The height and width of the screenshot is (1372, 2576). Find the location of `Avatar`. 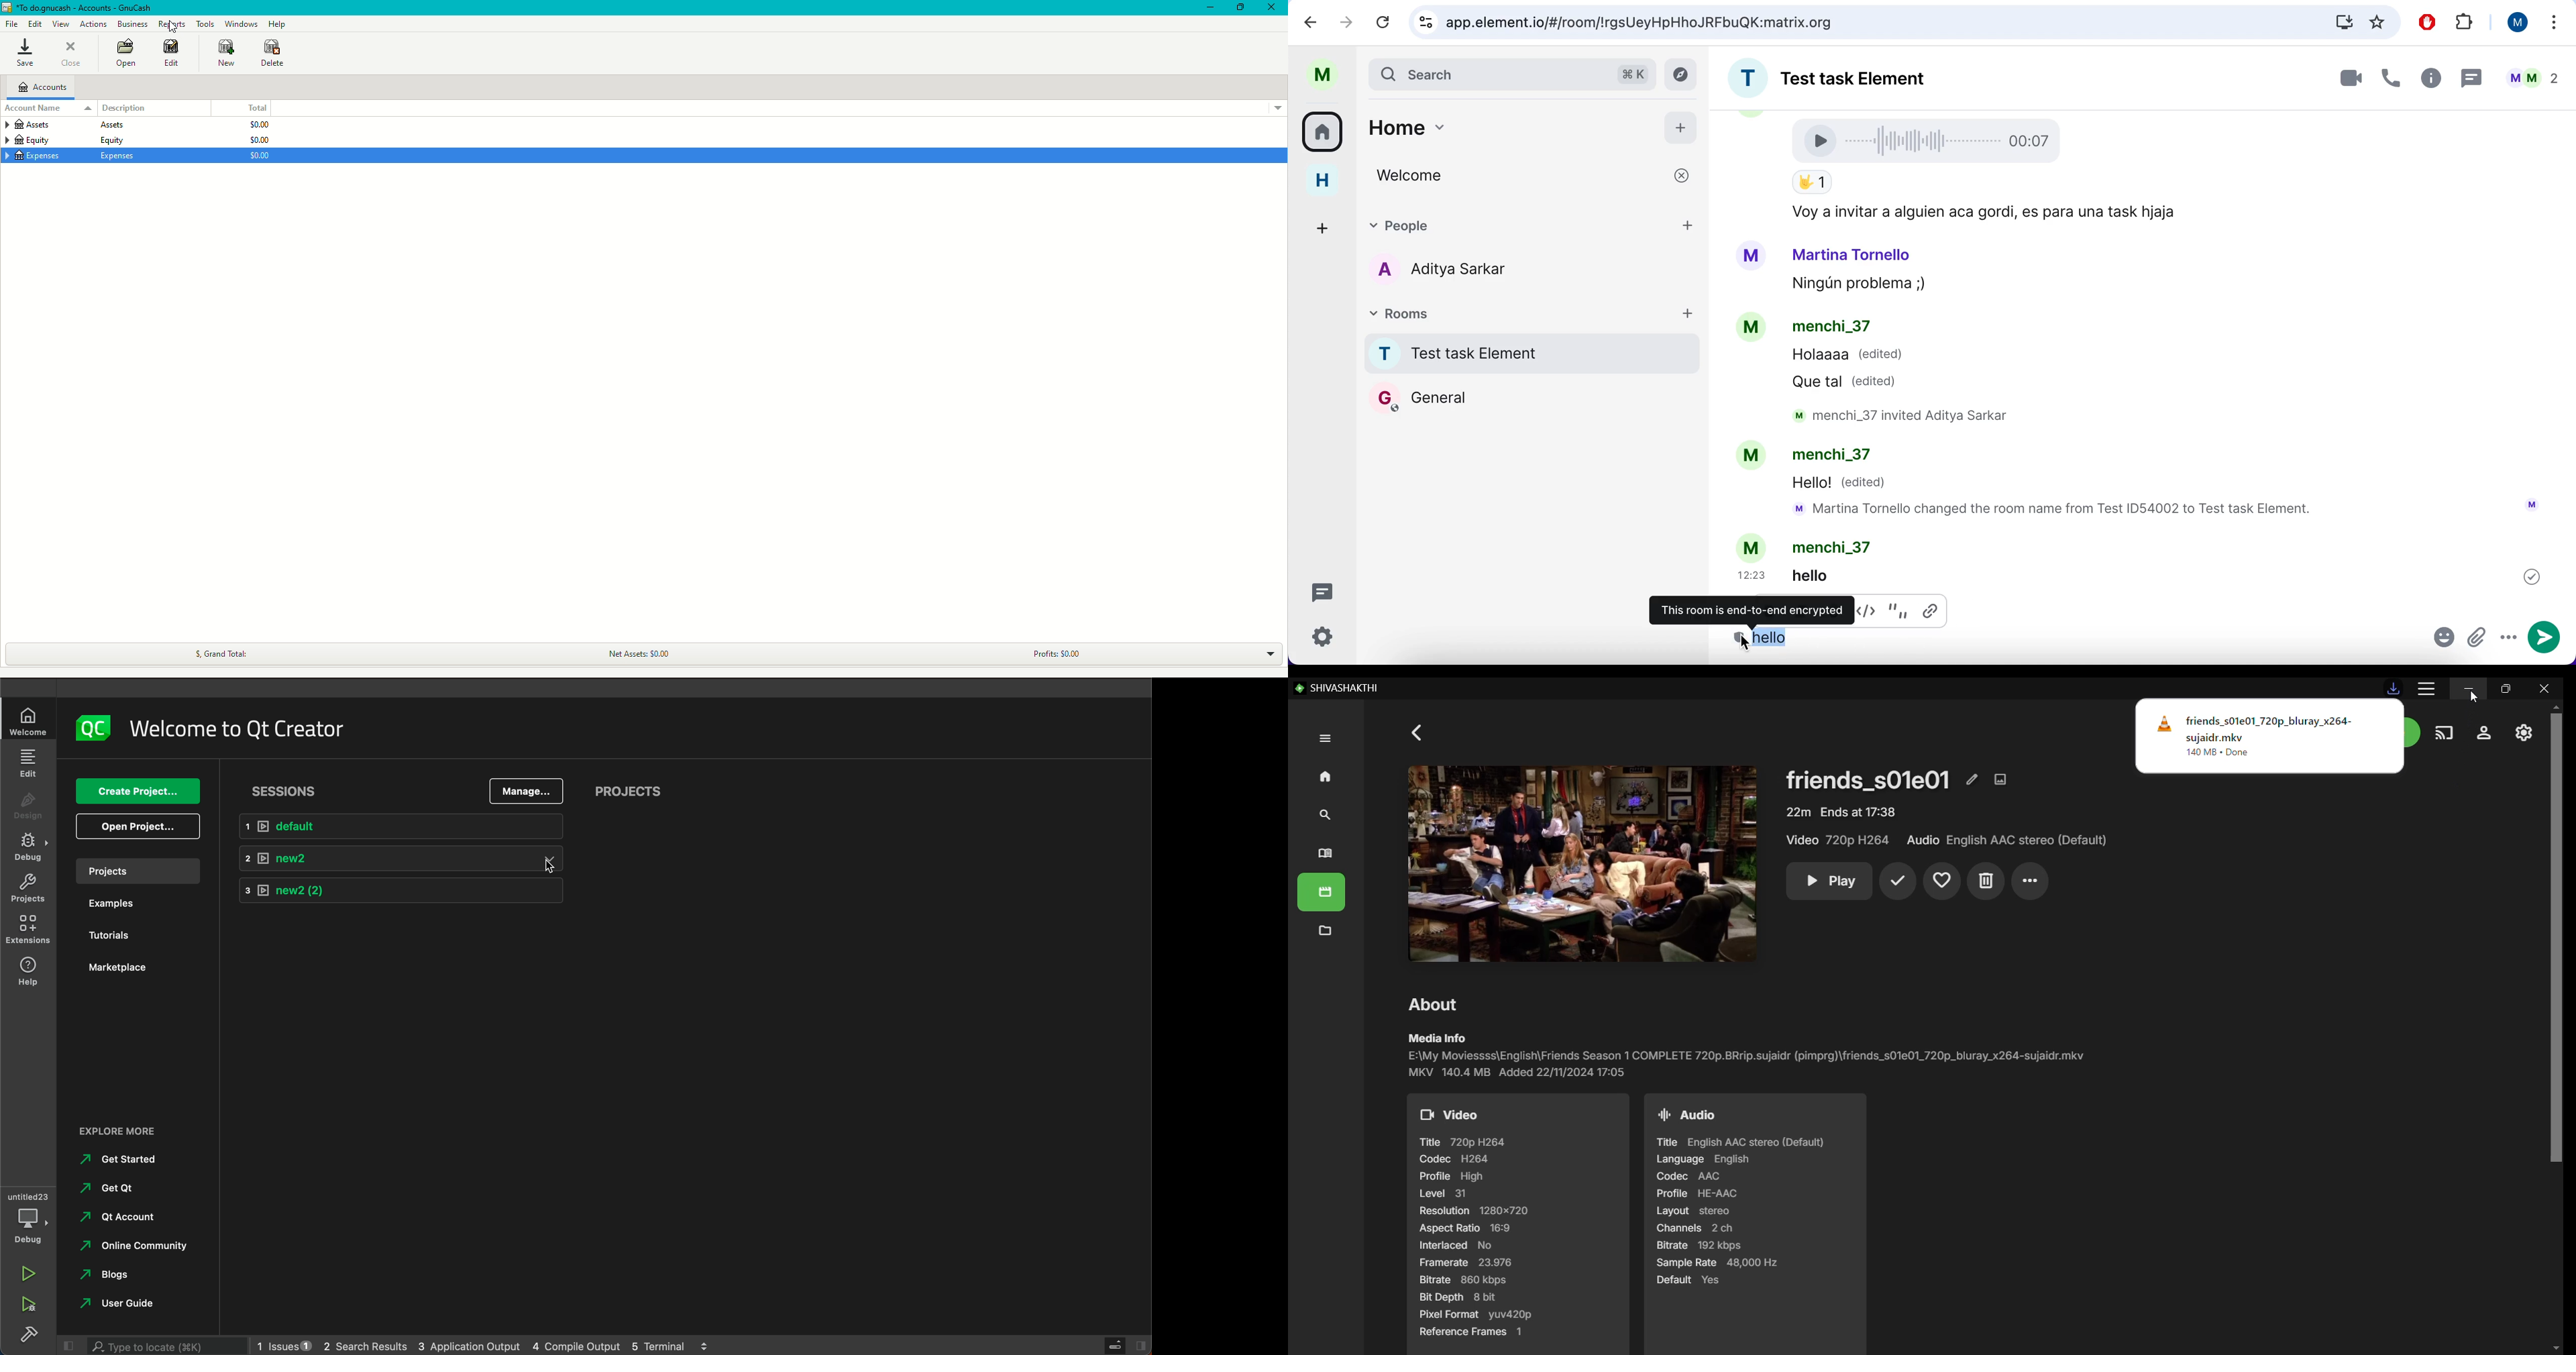

Avatar is located at coordinates (1751, 256).